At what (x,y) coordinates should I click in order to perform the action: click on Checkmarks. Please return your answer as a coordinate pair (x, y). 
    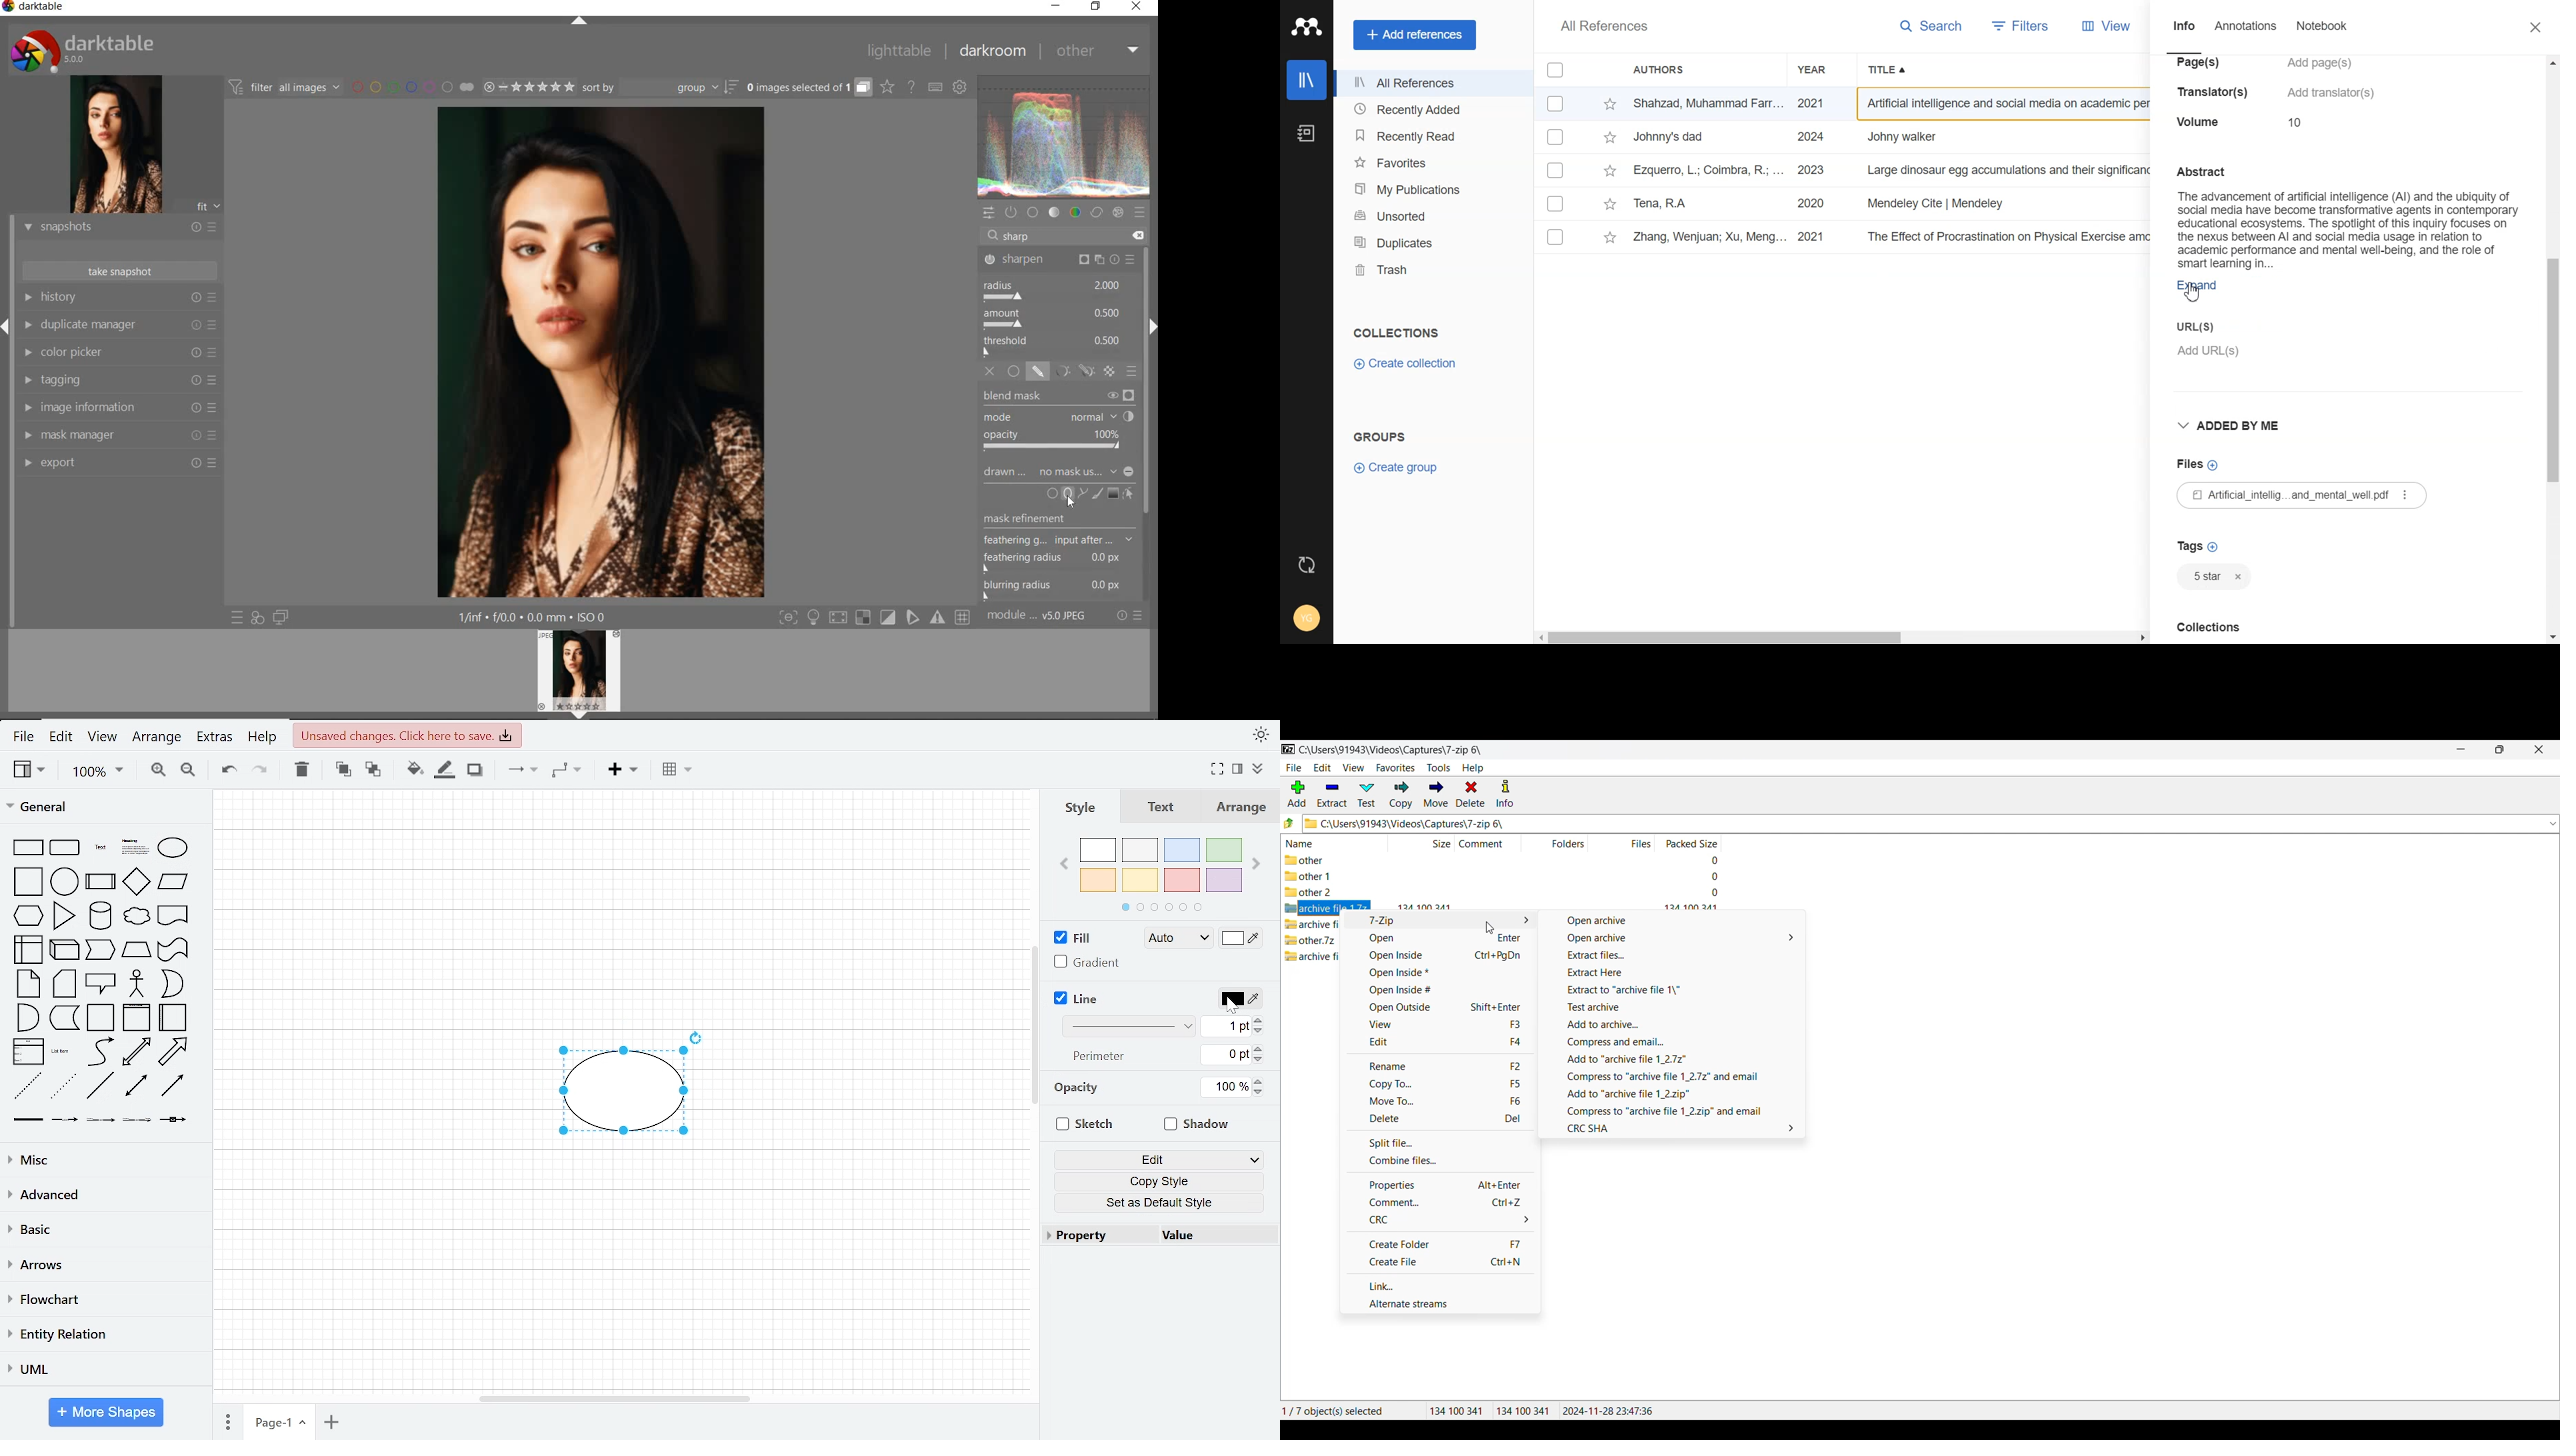
    Looking at the image, I should click on (1555, 171).